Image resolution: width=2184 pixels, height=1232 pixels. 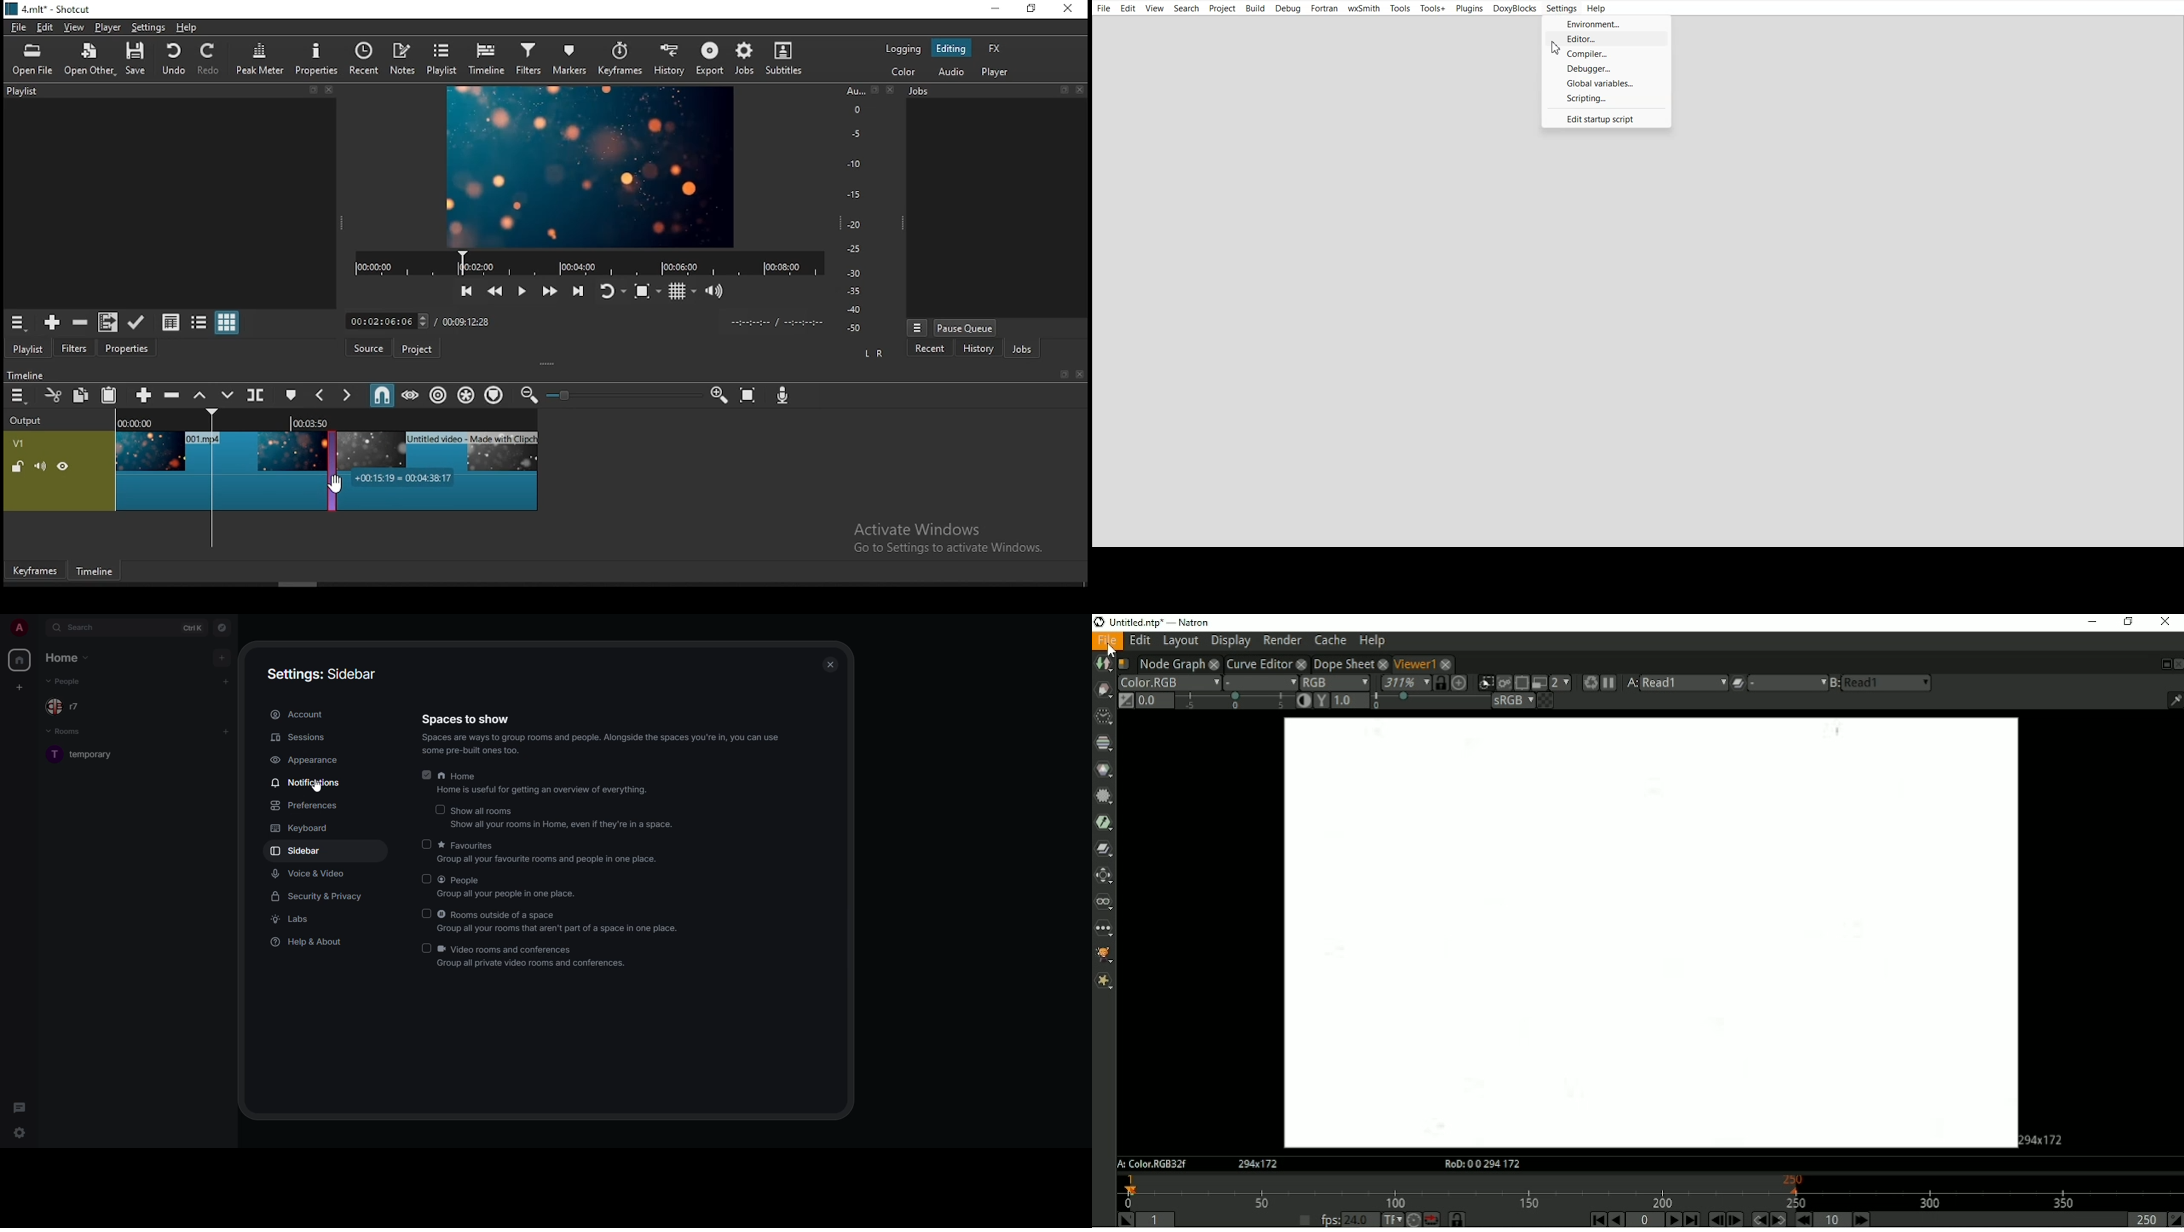 I want to click on rooms, so click(x=66, y=732).